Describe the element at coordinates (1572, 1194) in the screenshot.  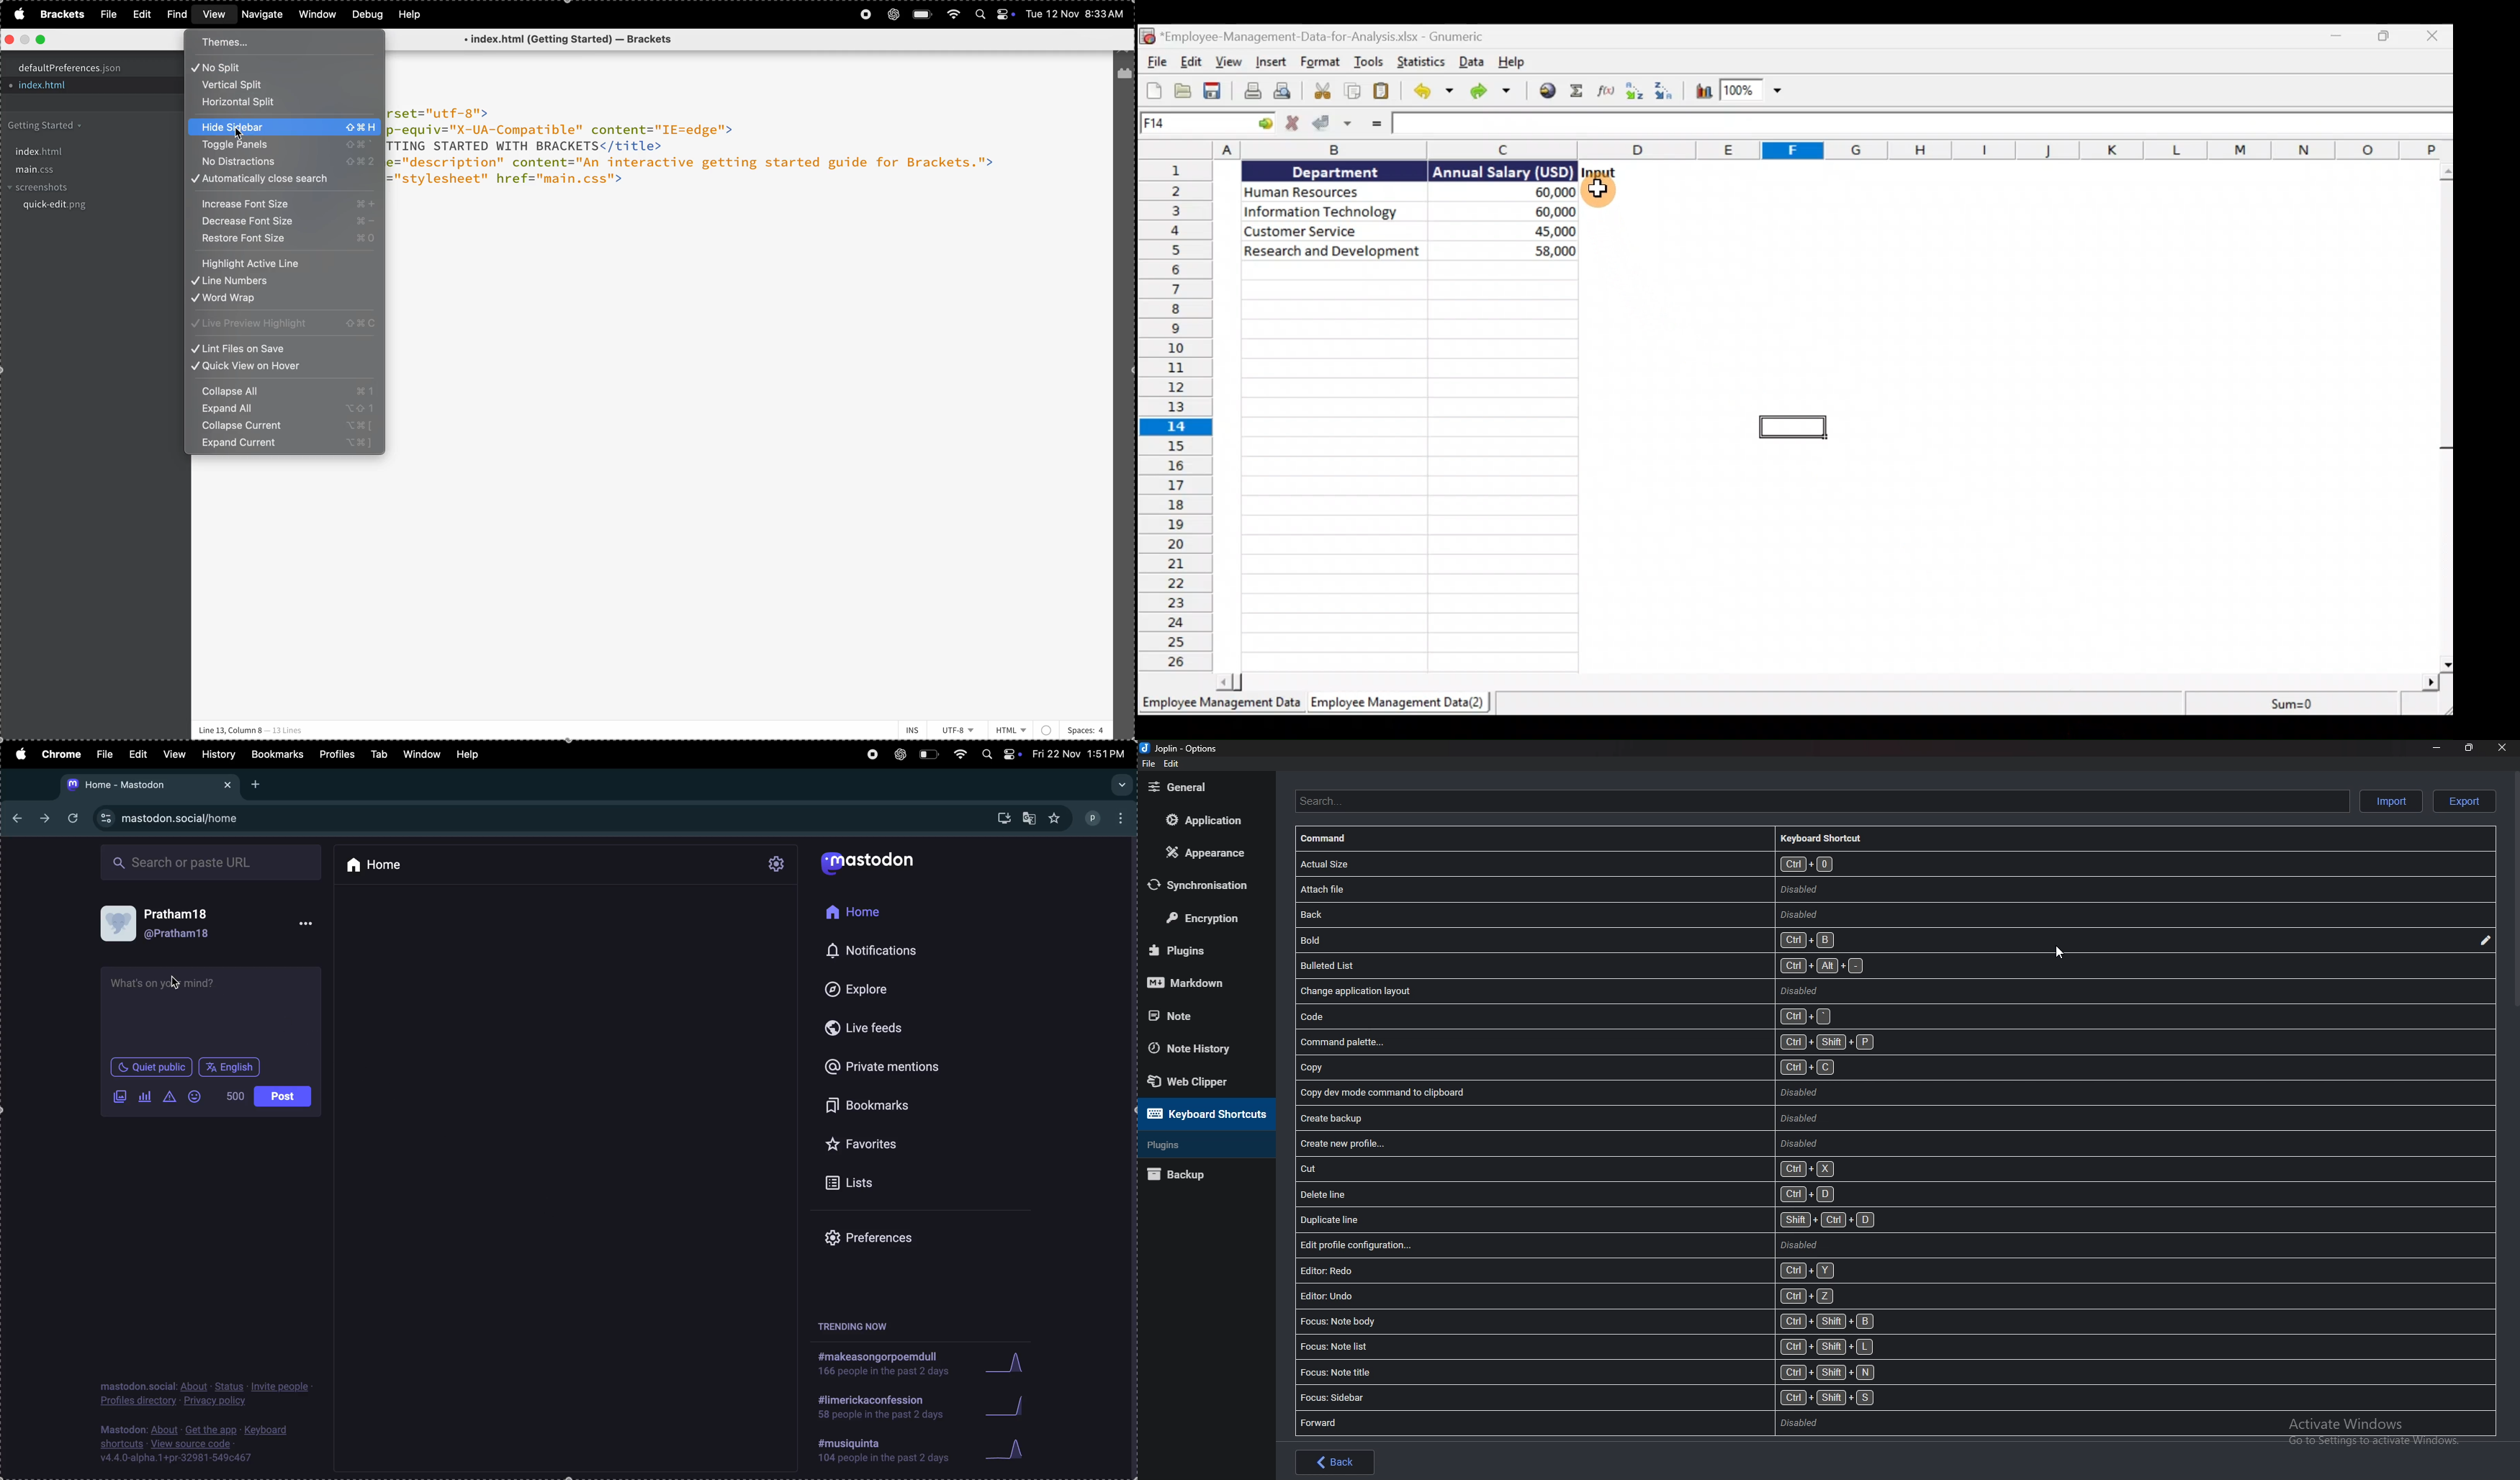
I see `Delete line` at that location.